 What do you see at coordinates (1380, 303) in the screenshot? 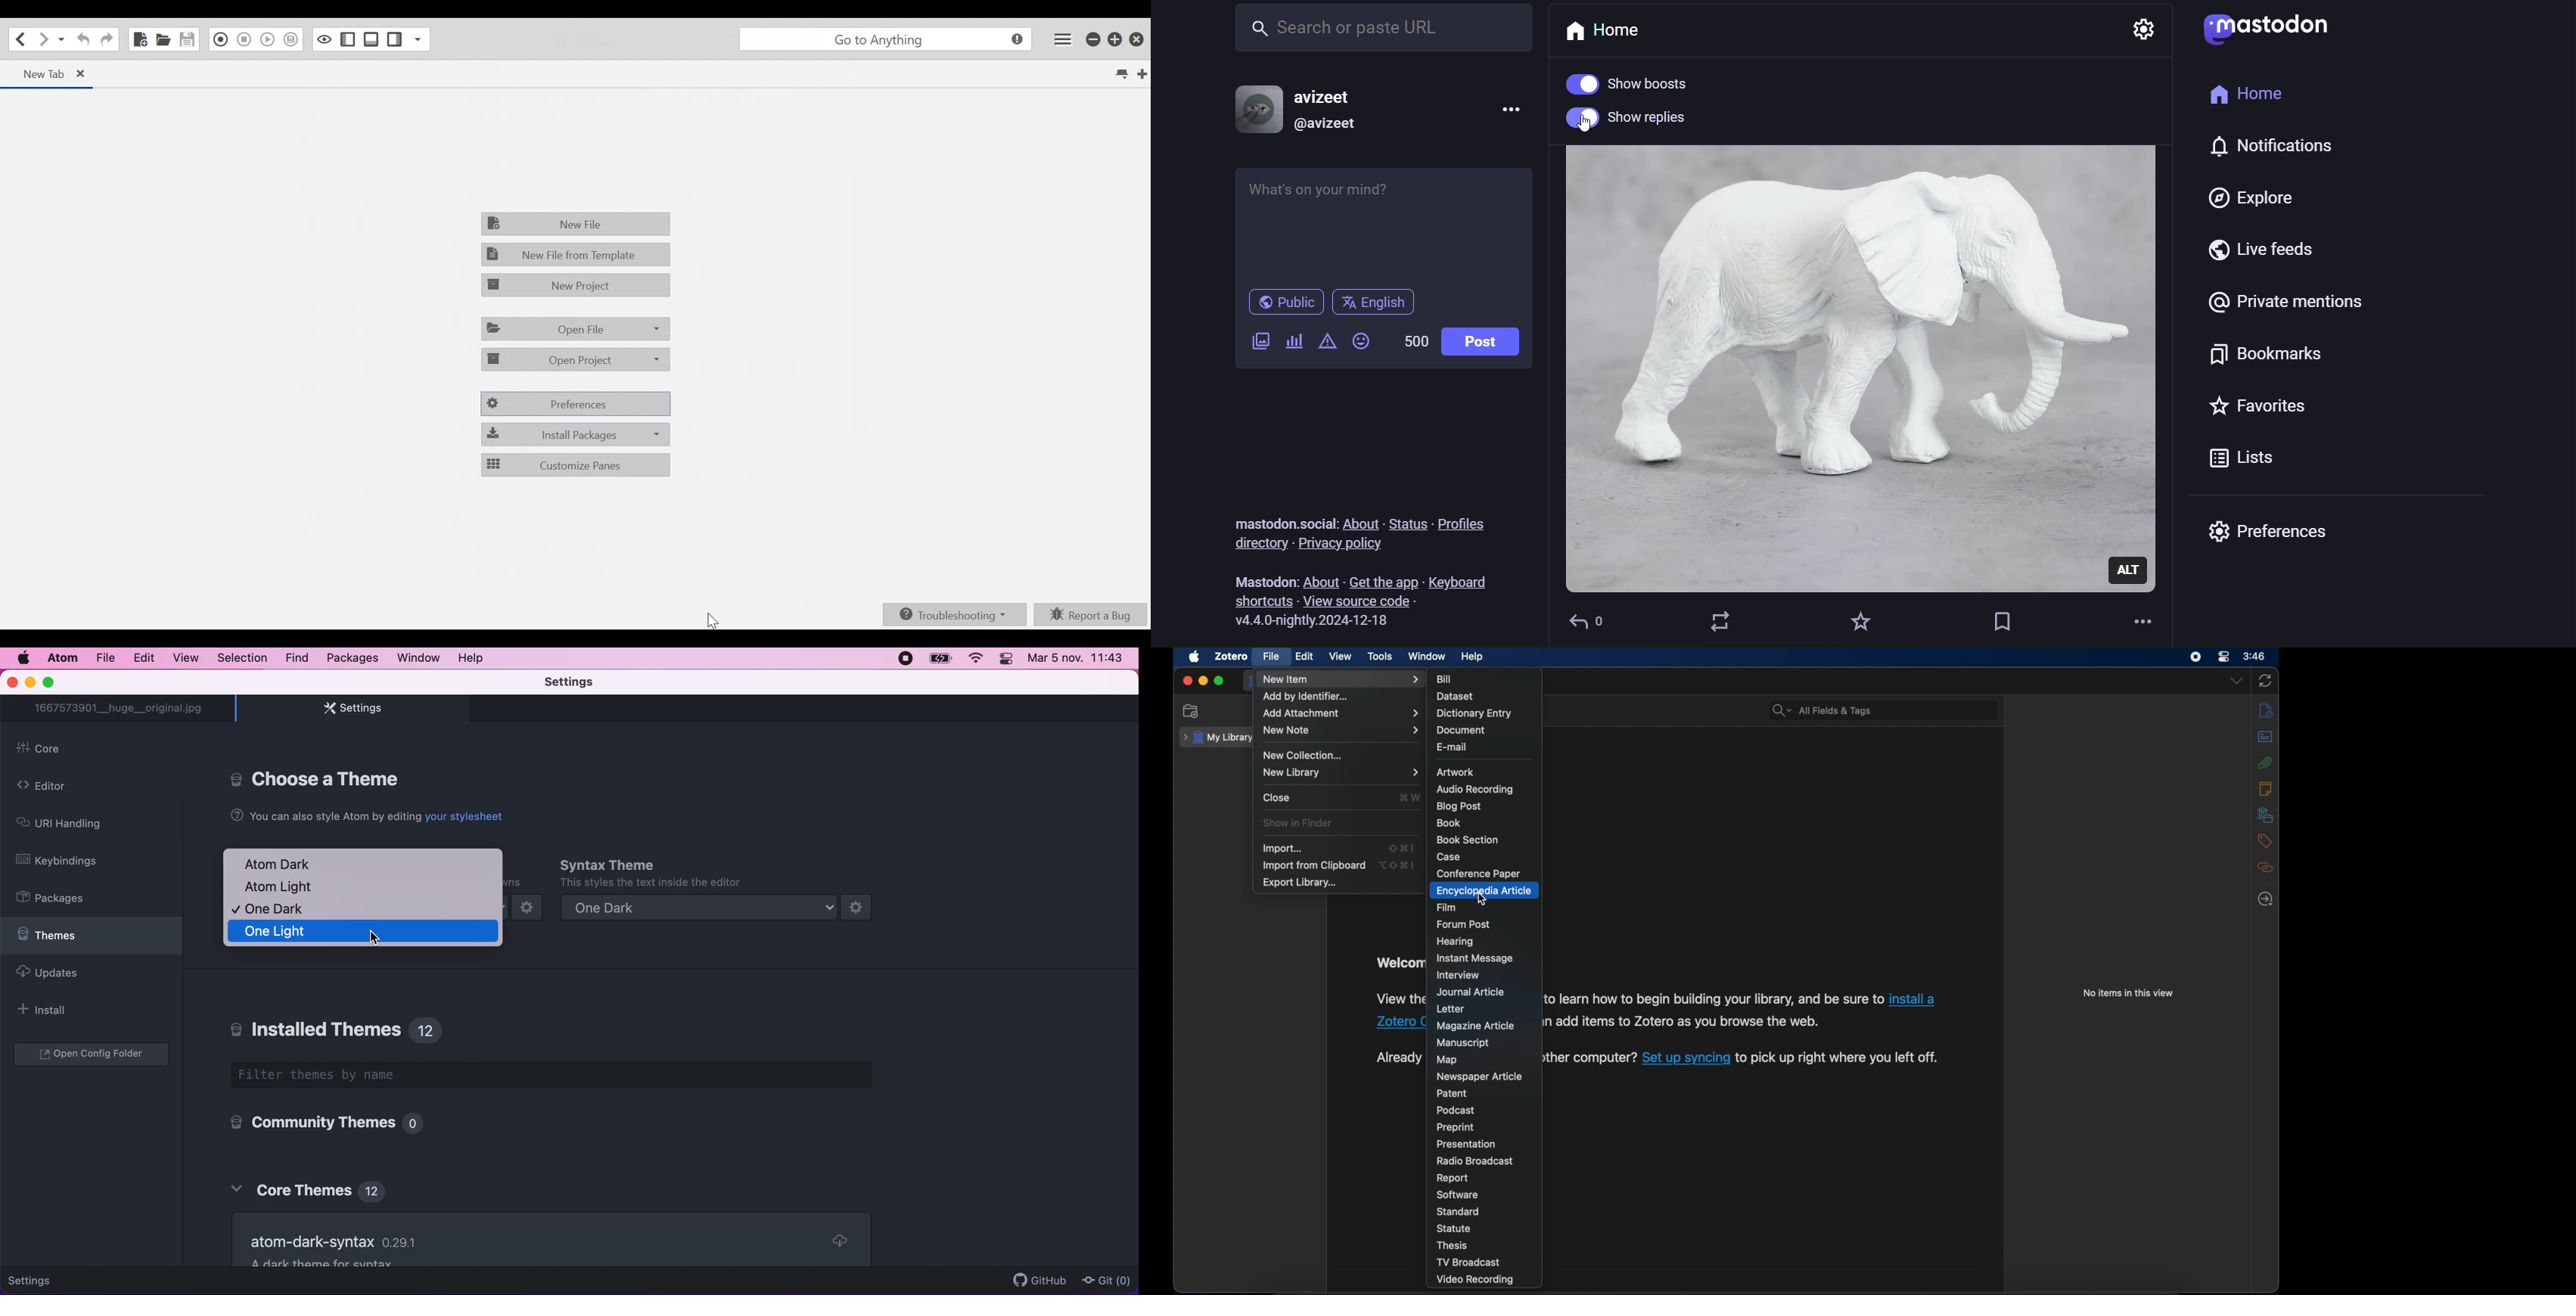
I see `language` at bounding box center [1380, 303].